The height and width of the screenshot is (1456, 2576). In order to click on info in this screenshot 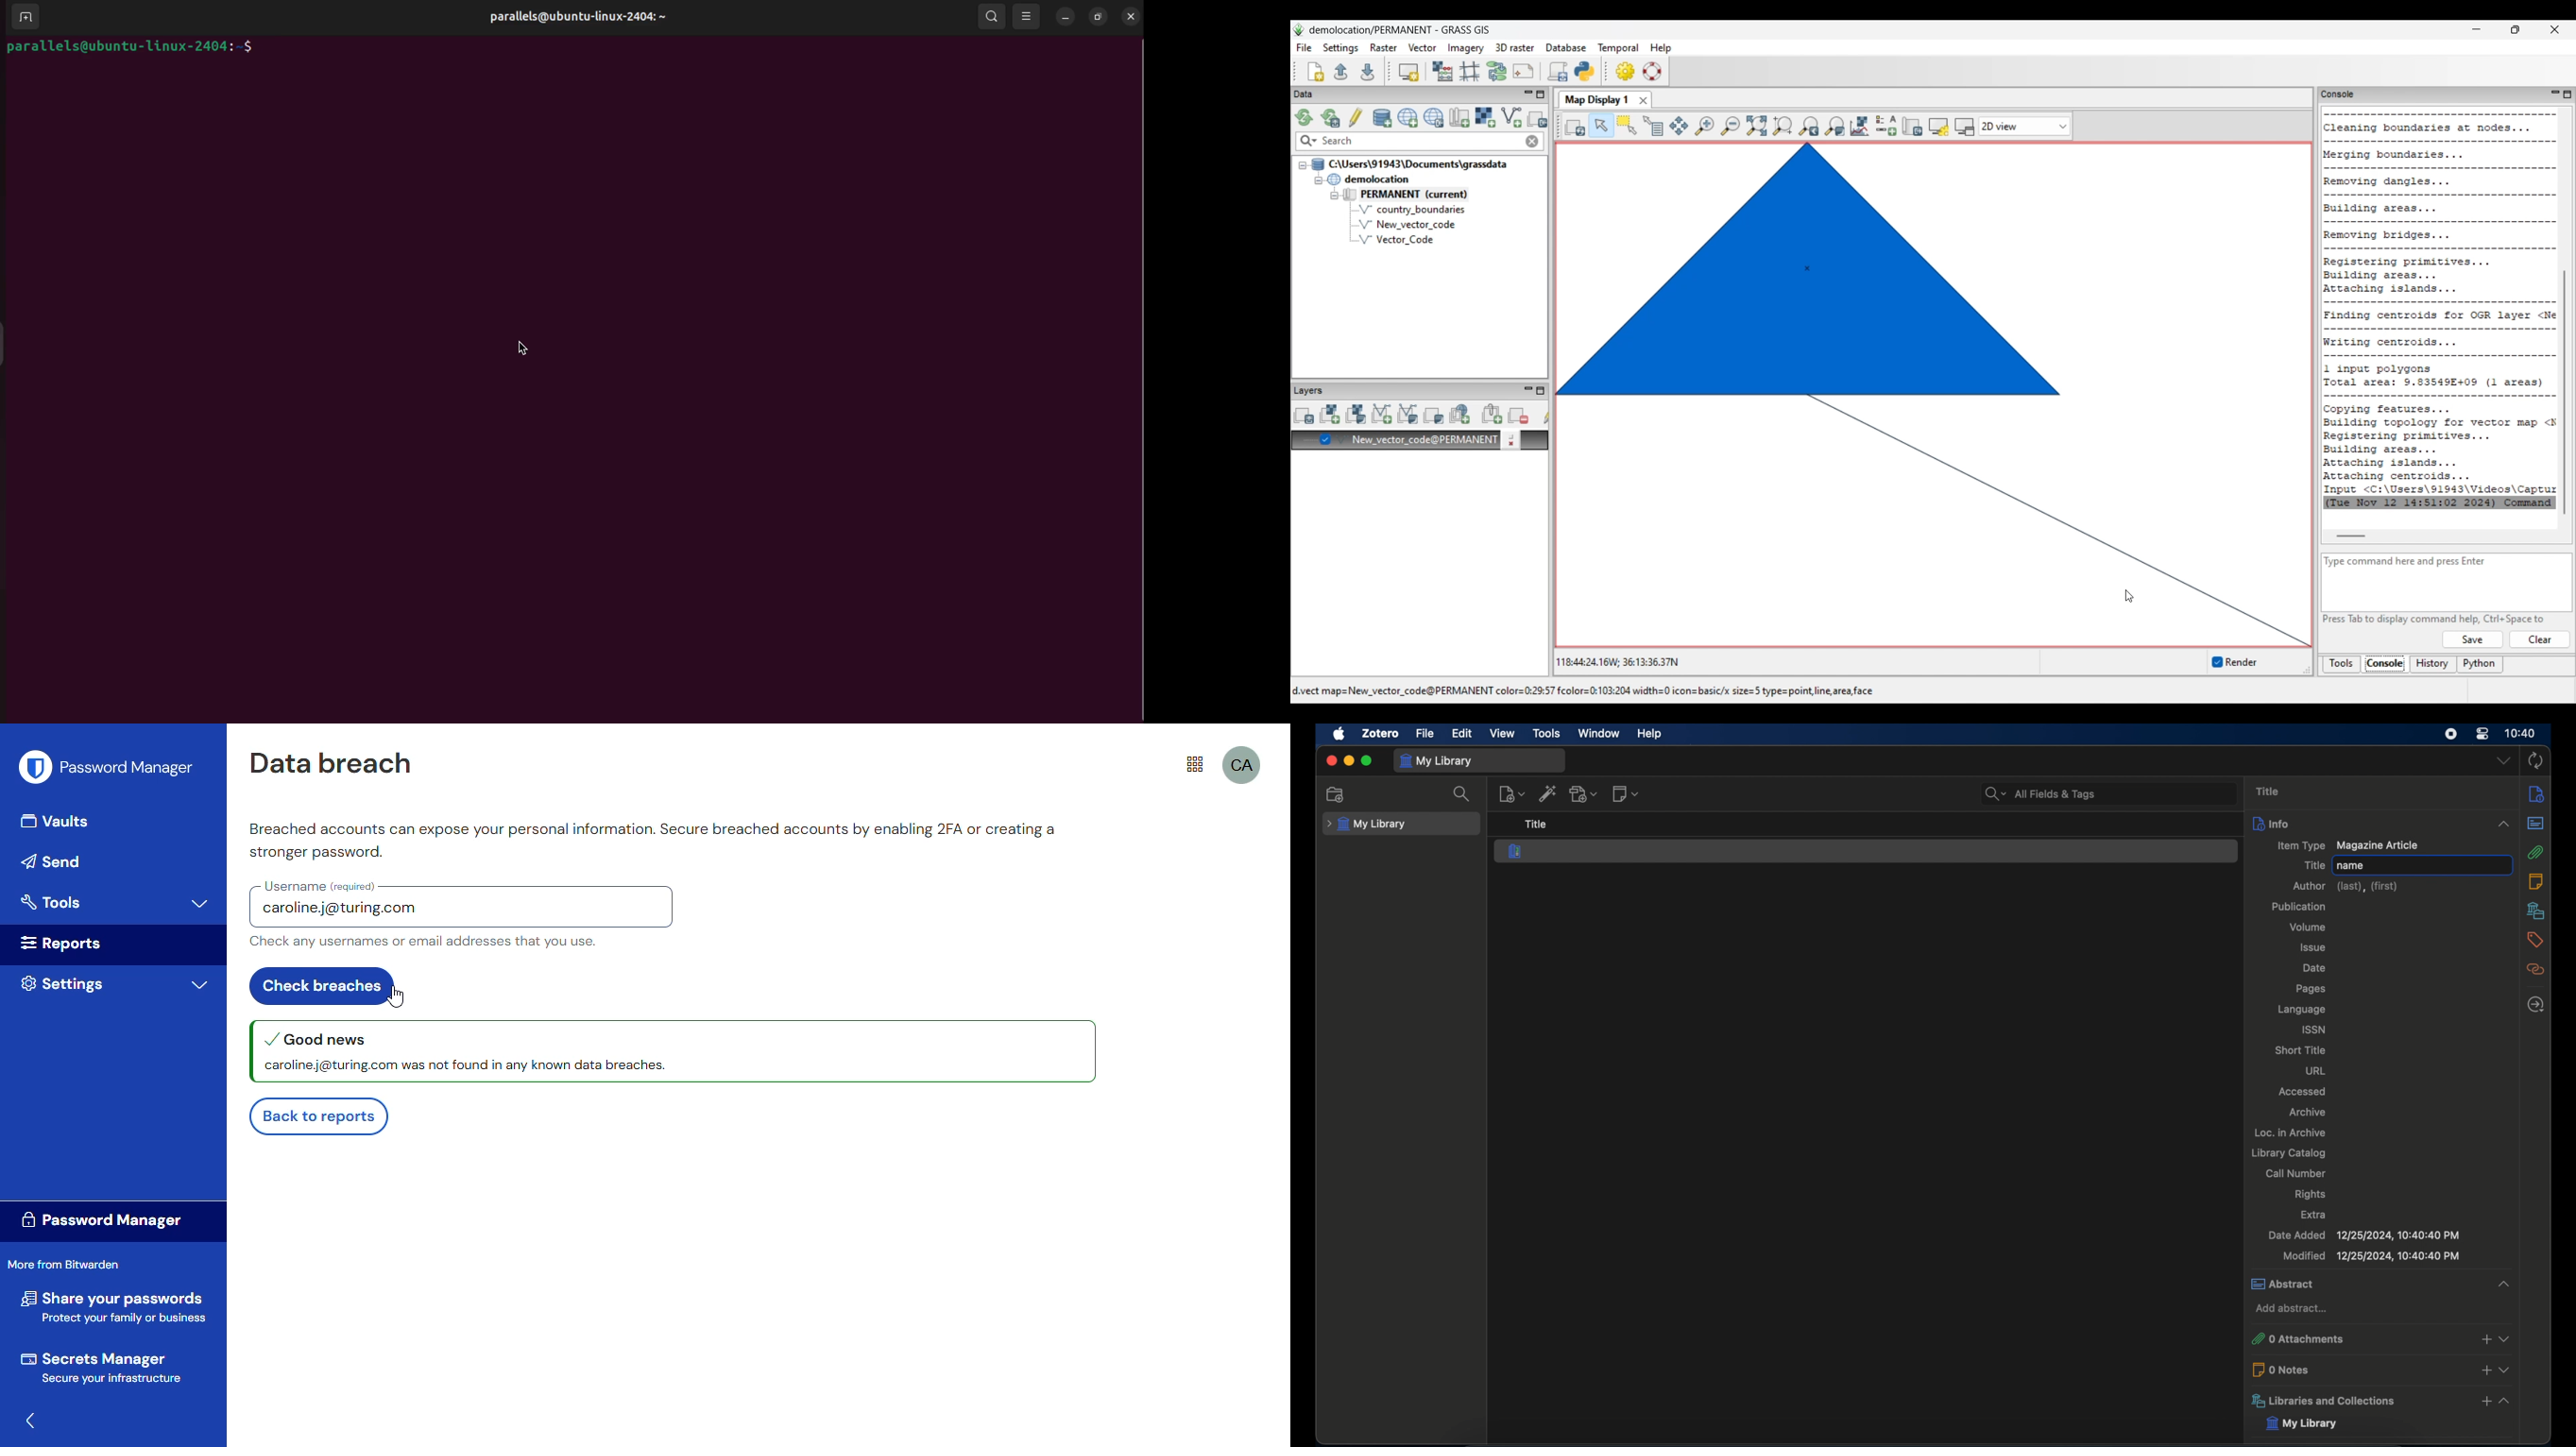, I will do `click(2381, 823)`.